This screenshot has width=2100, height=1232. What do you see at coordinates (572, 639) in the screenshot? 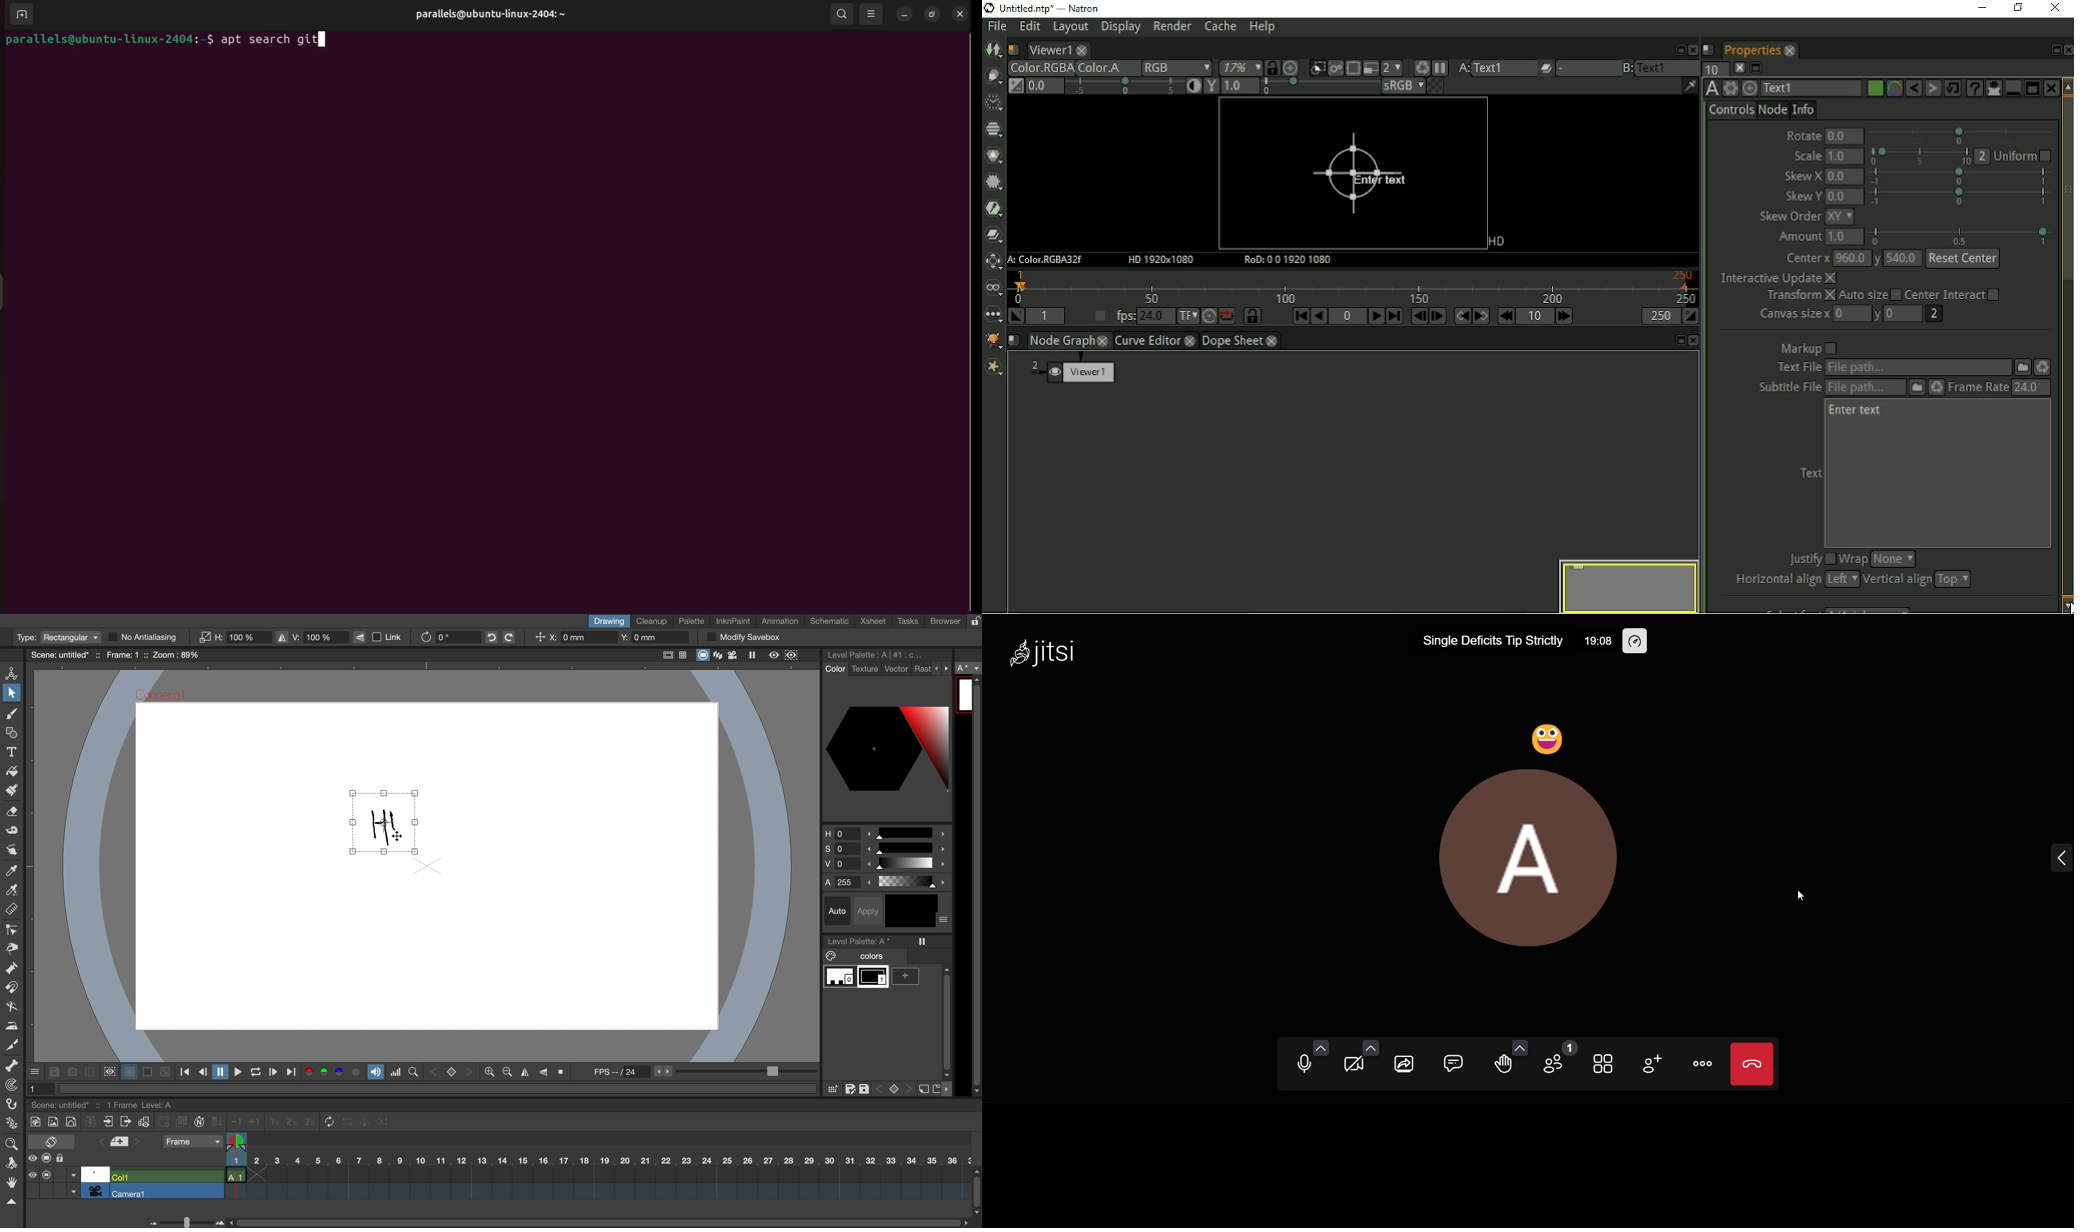
I see `x coordinate` at bounding box center [572, 639].